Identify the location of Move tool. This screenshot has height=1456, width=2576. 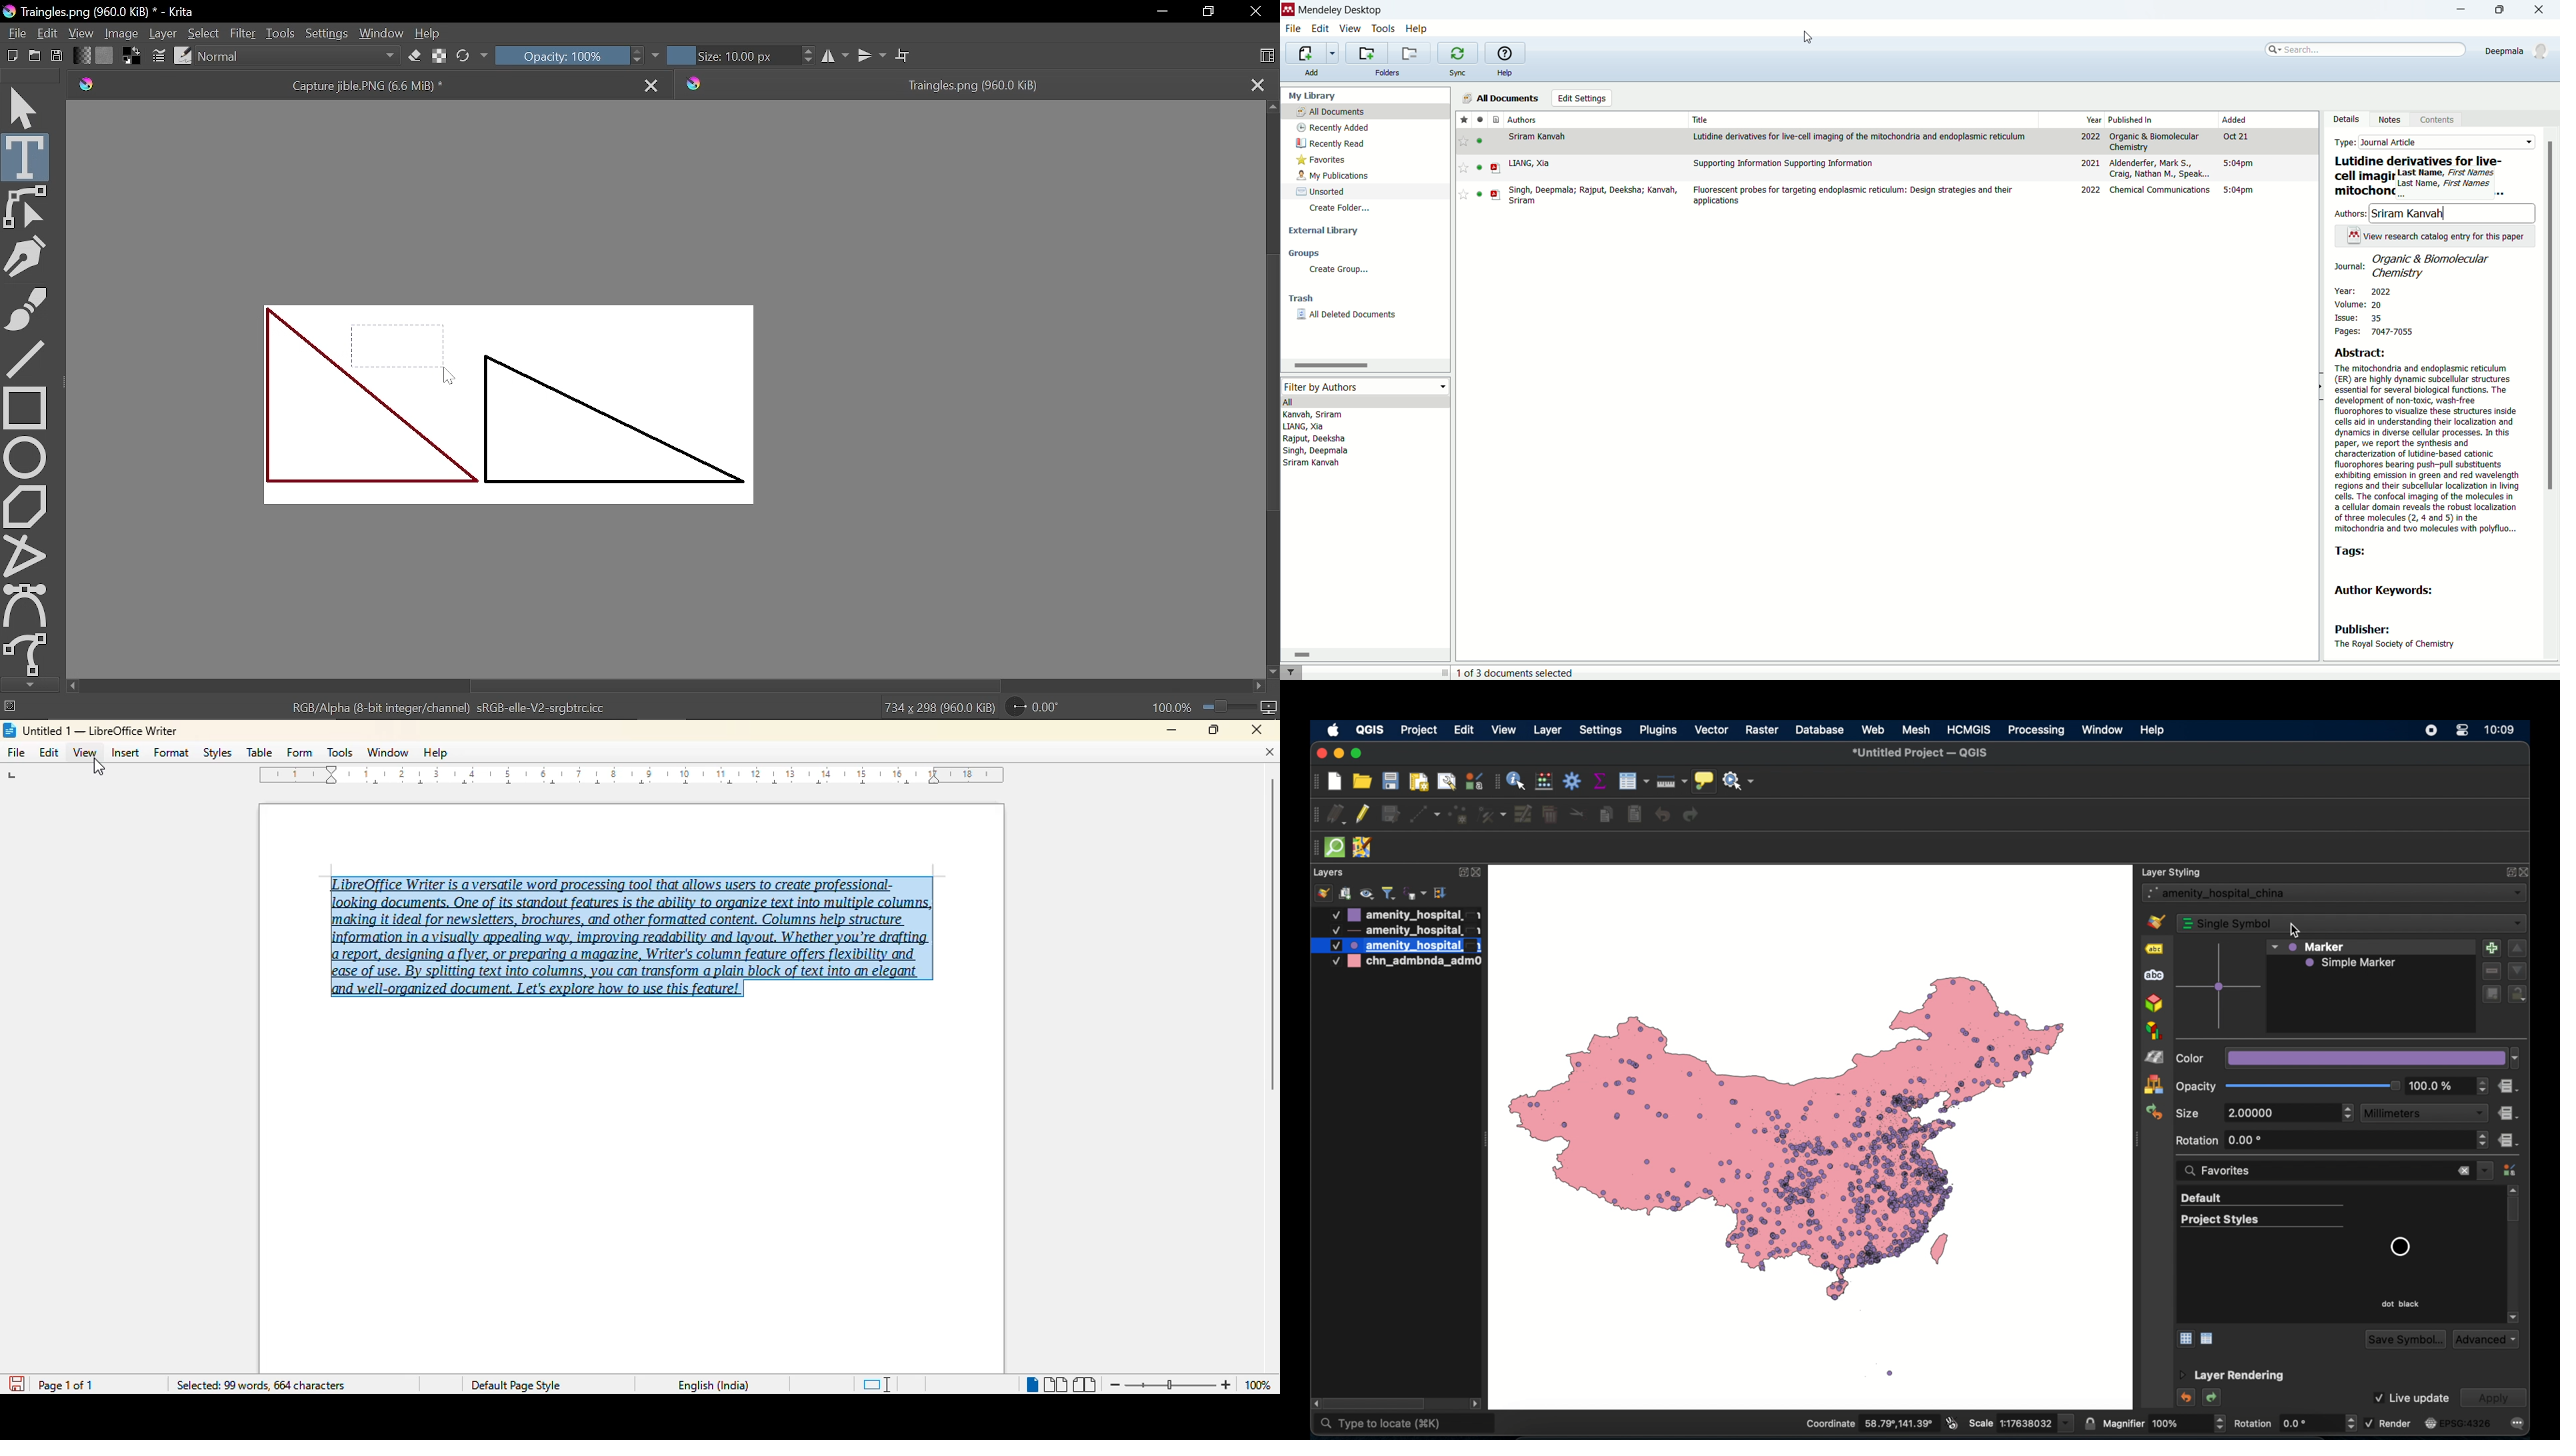
(26, 106).